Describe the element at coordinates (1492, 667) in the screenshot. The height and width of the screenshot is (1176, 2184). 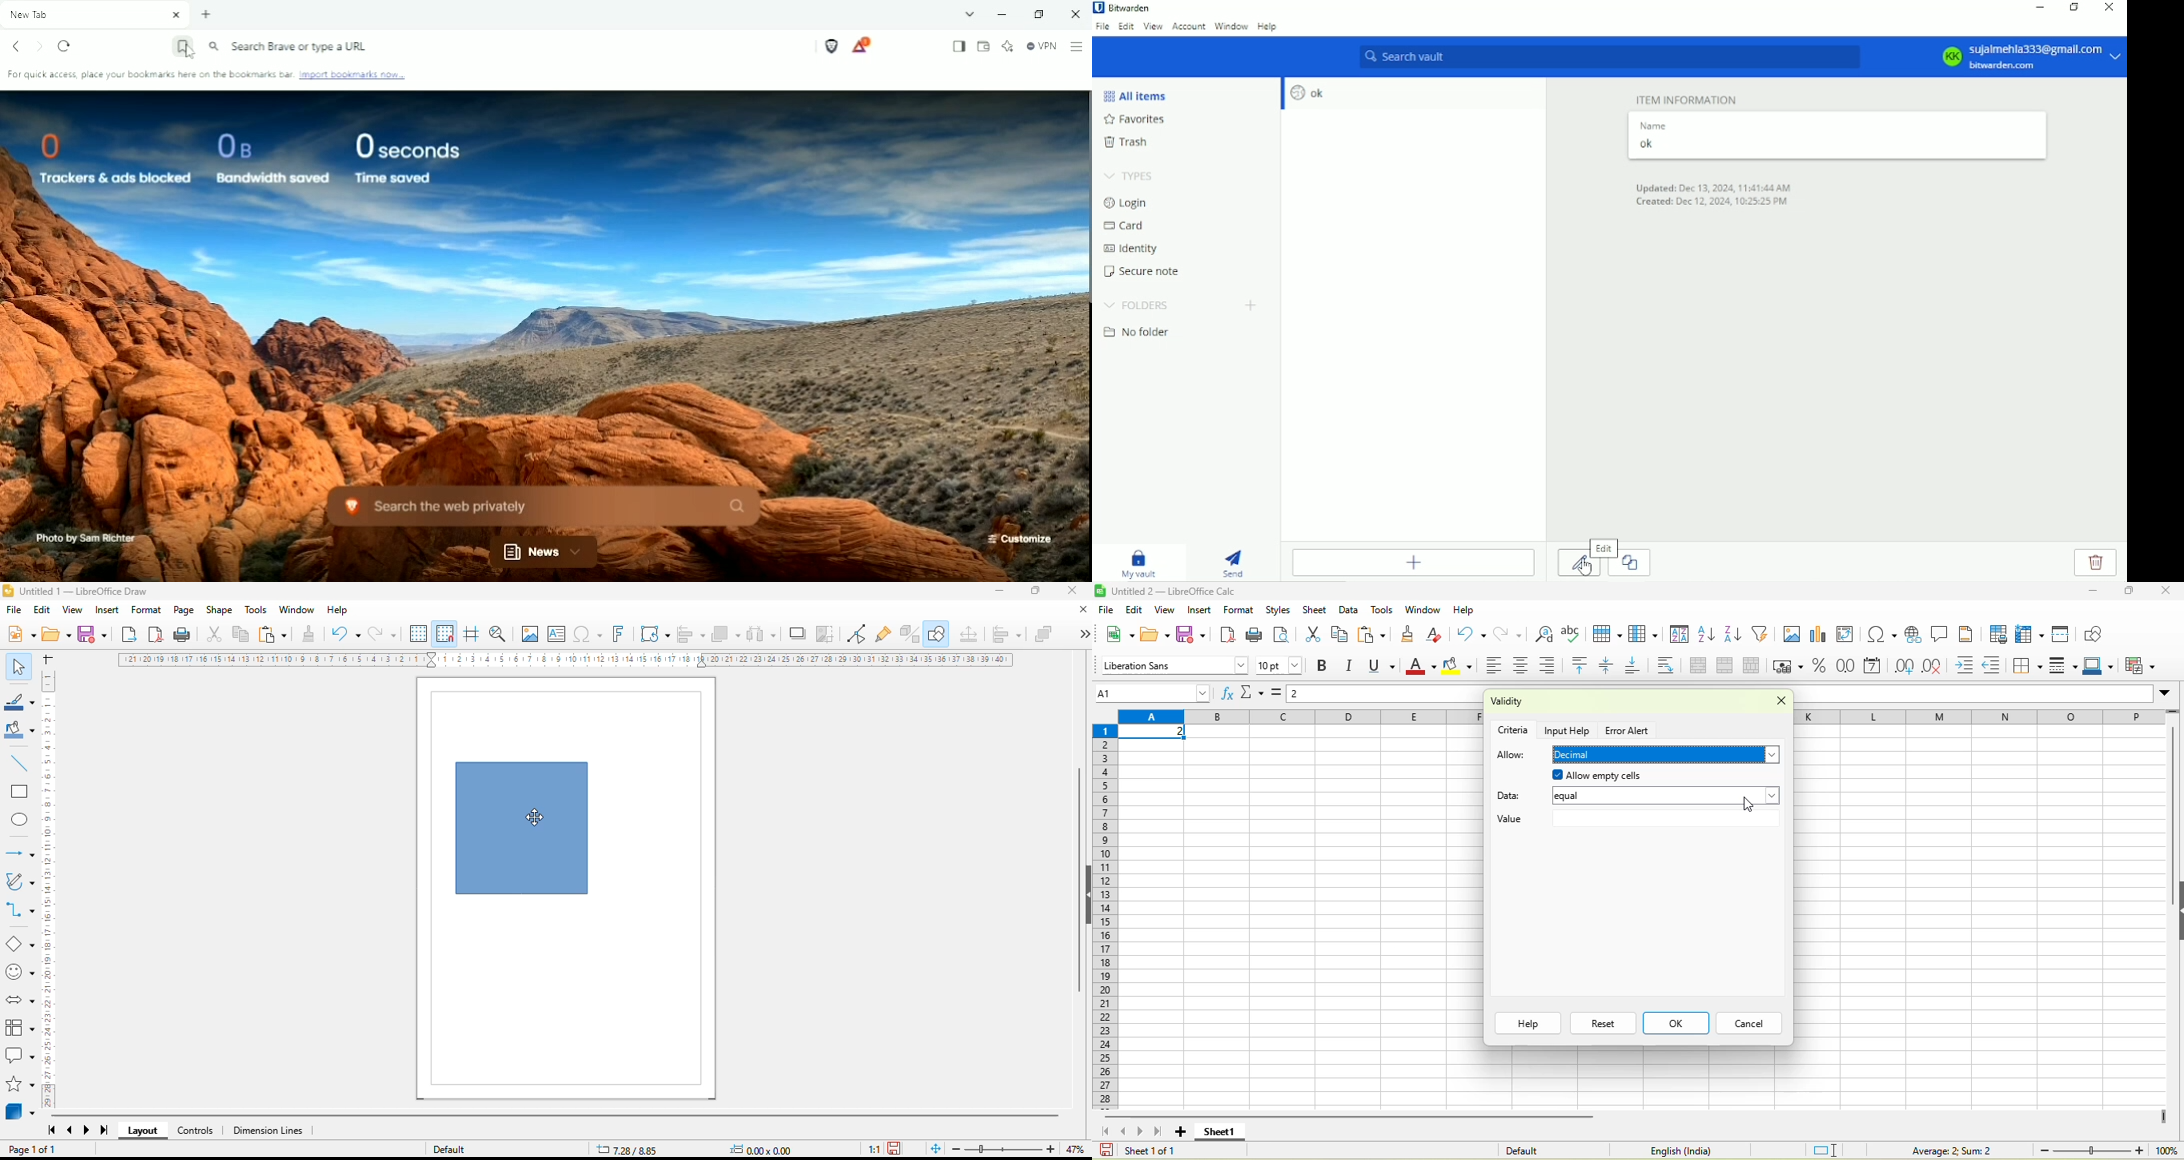
I see `align left` at that location.